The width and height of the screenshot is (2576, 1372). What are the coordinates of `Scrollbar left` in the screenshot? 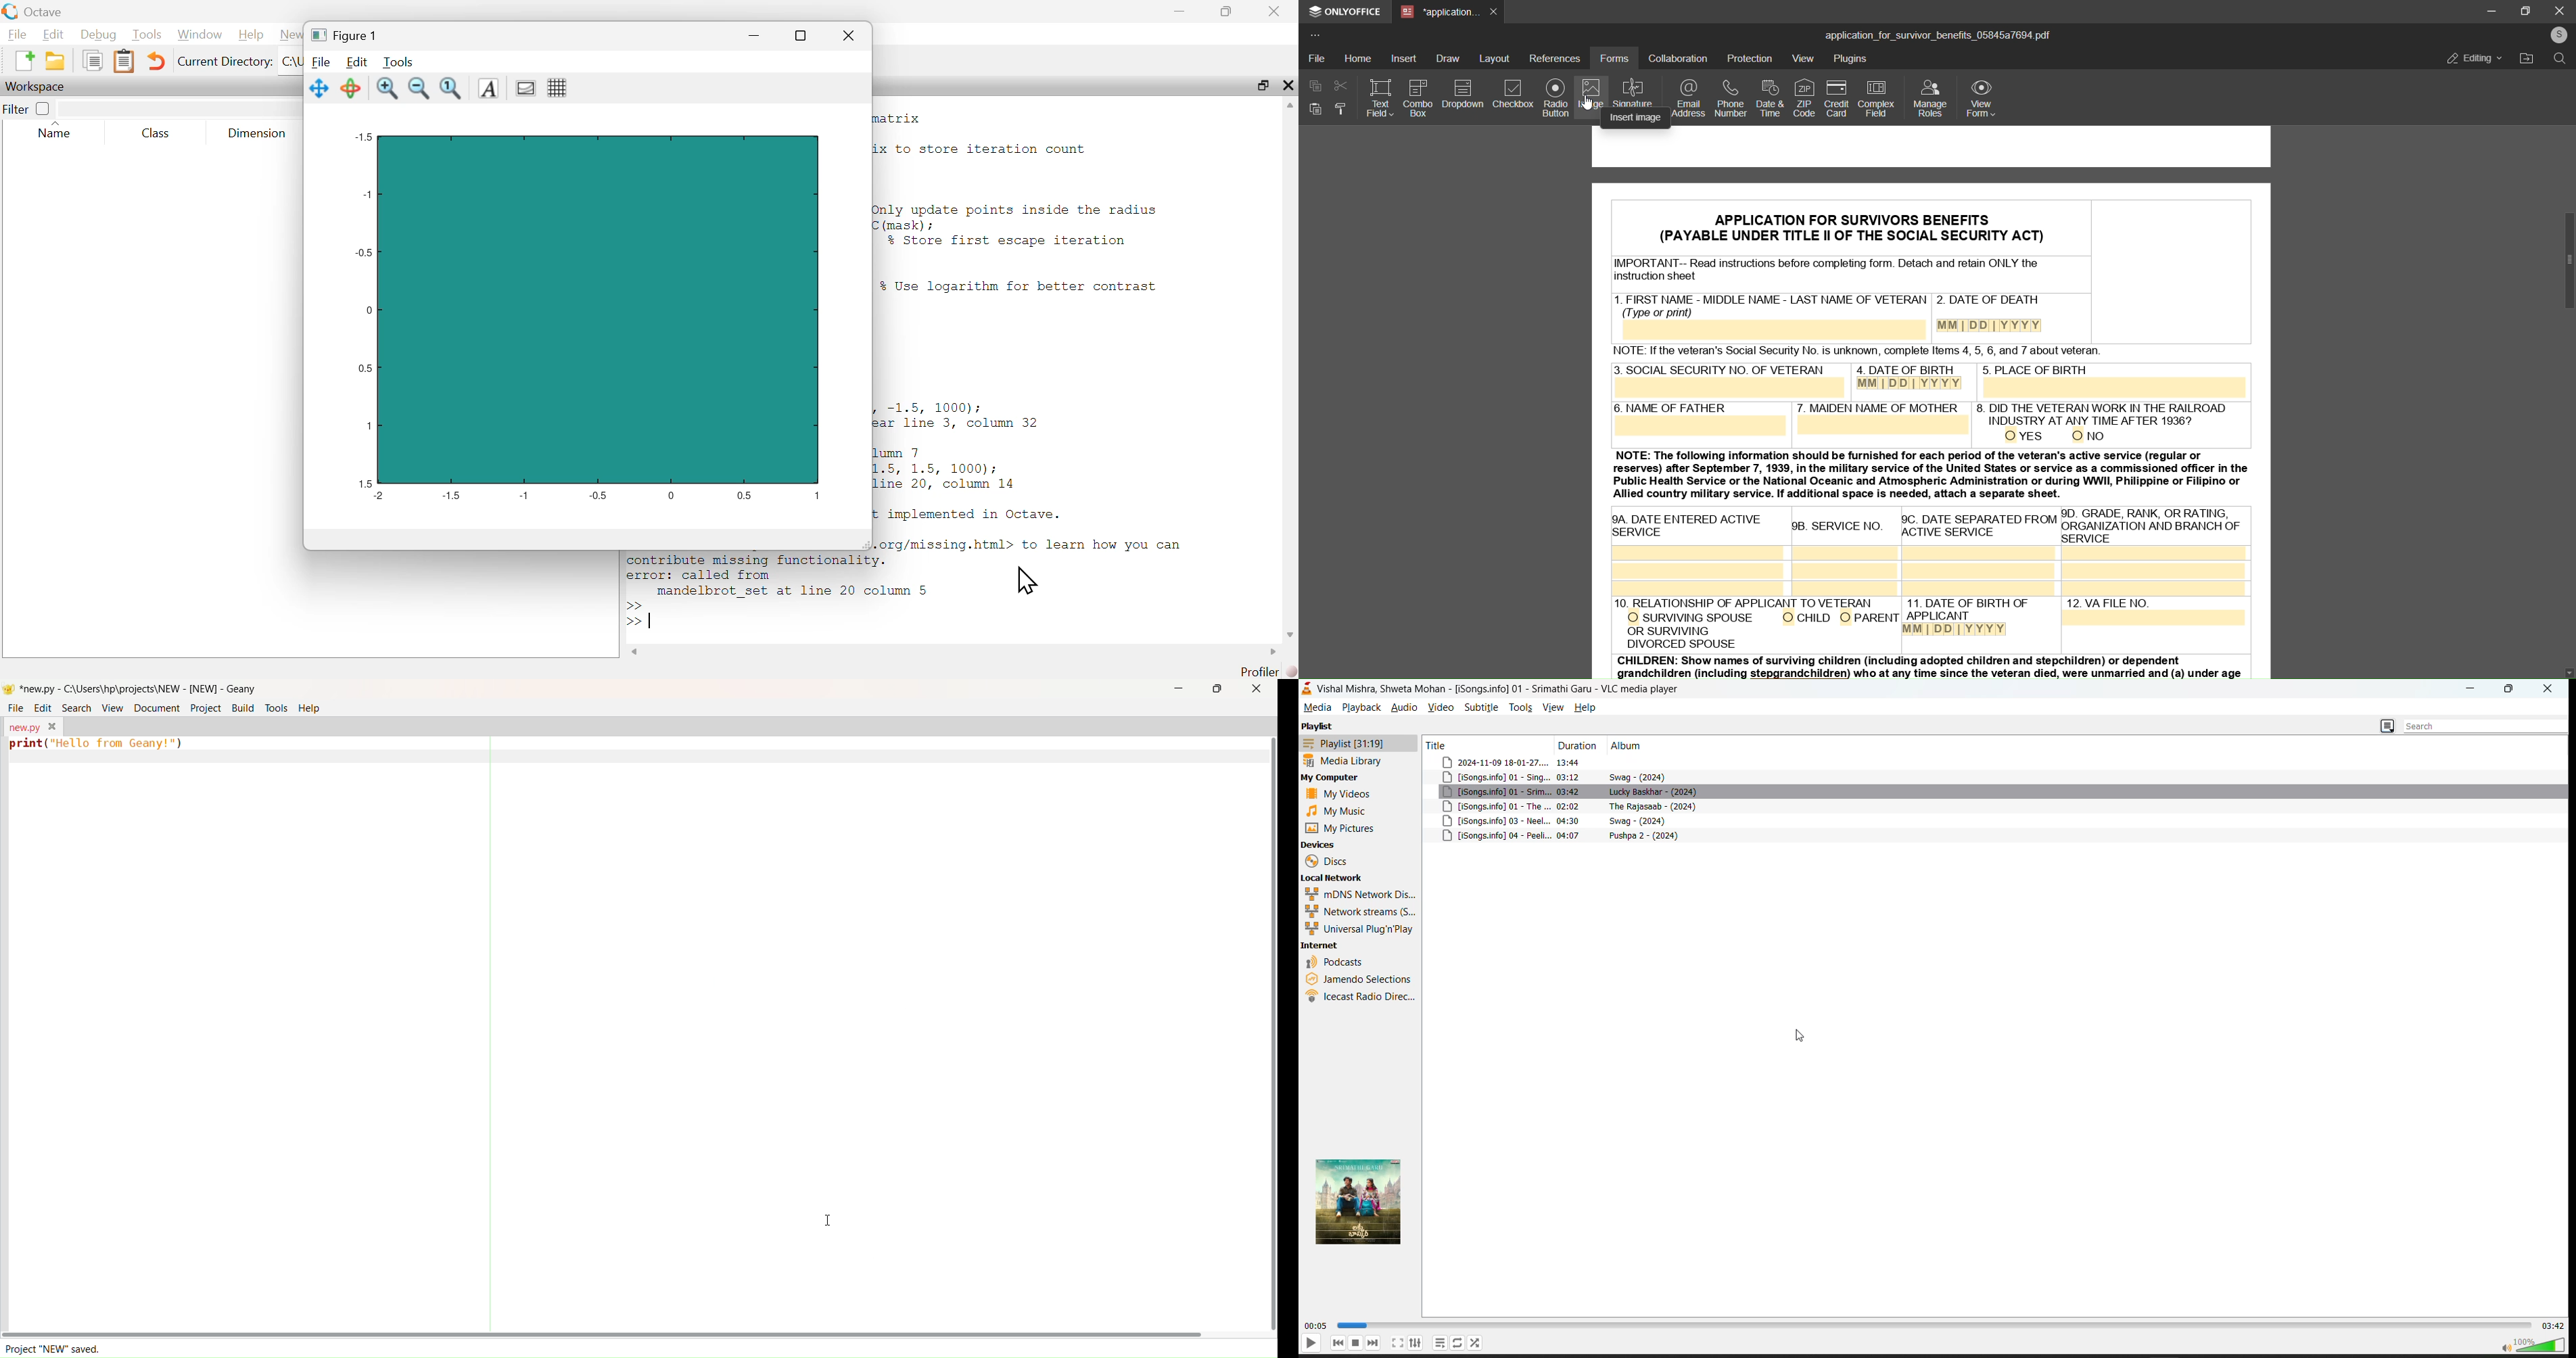 It's located at (636, 651).